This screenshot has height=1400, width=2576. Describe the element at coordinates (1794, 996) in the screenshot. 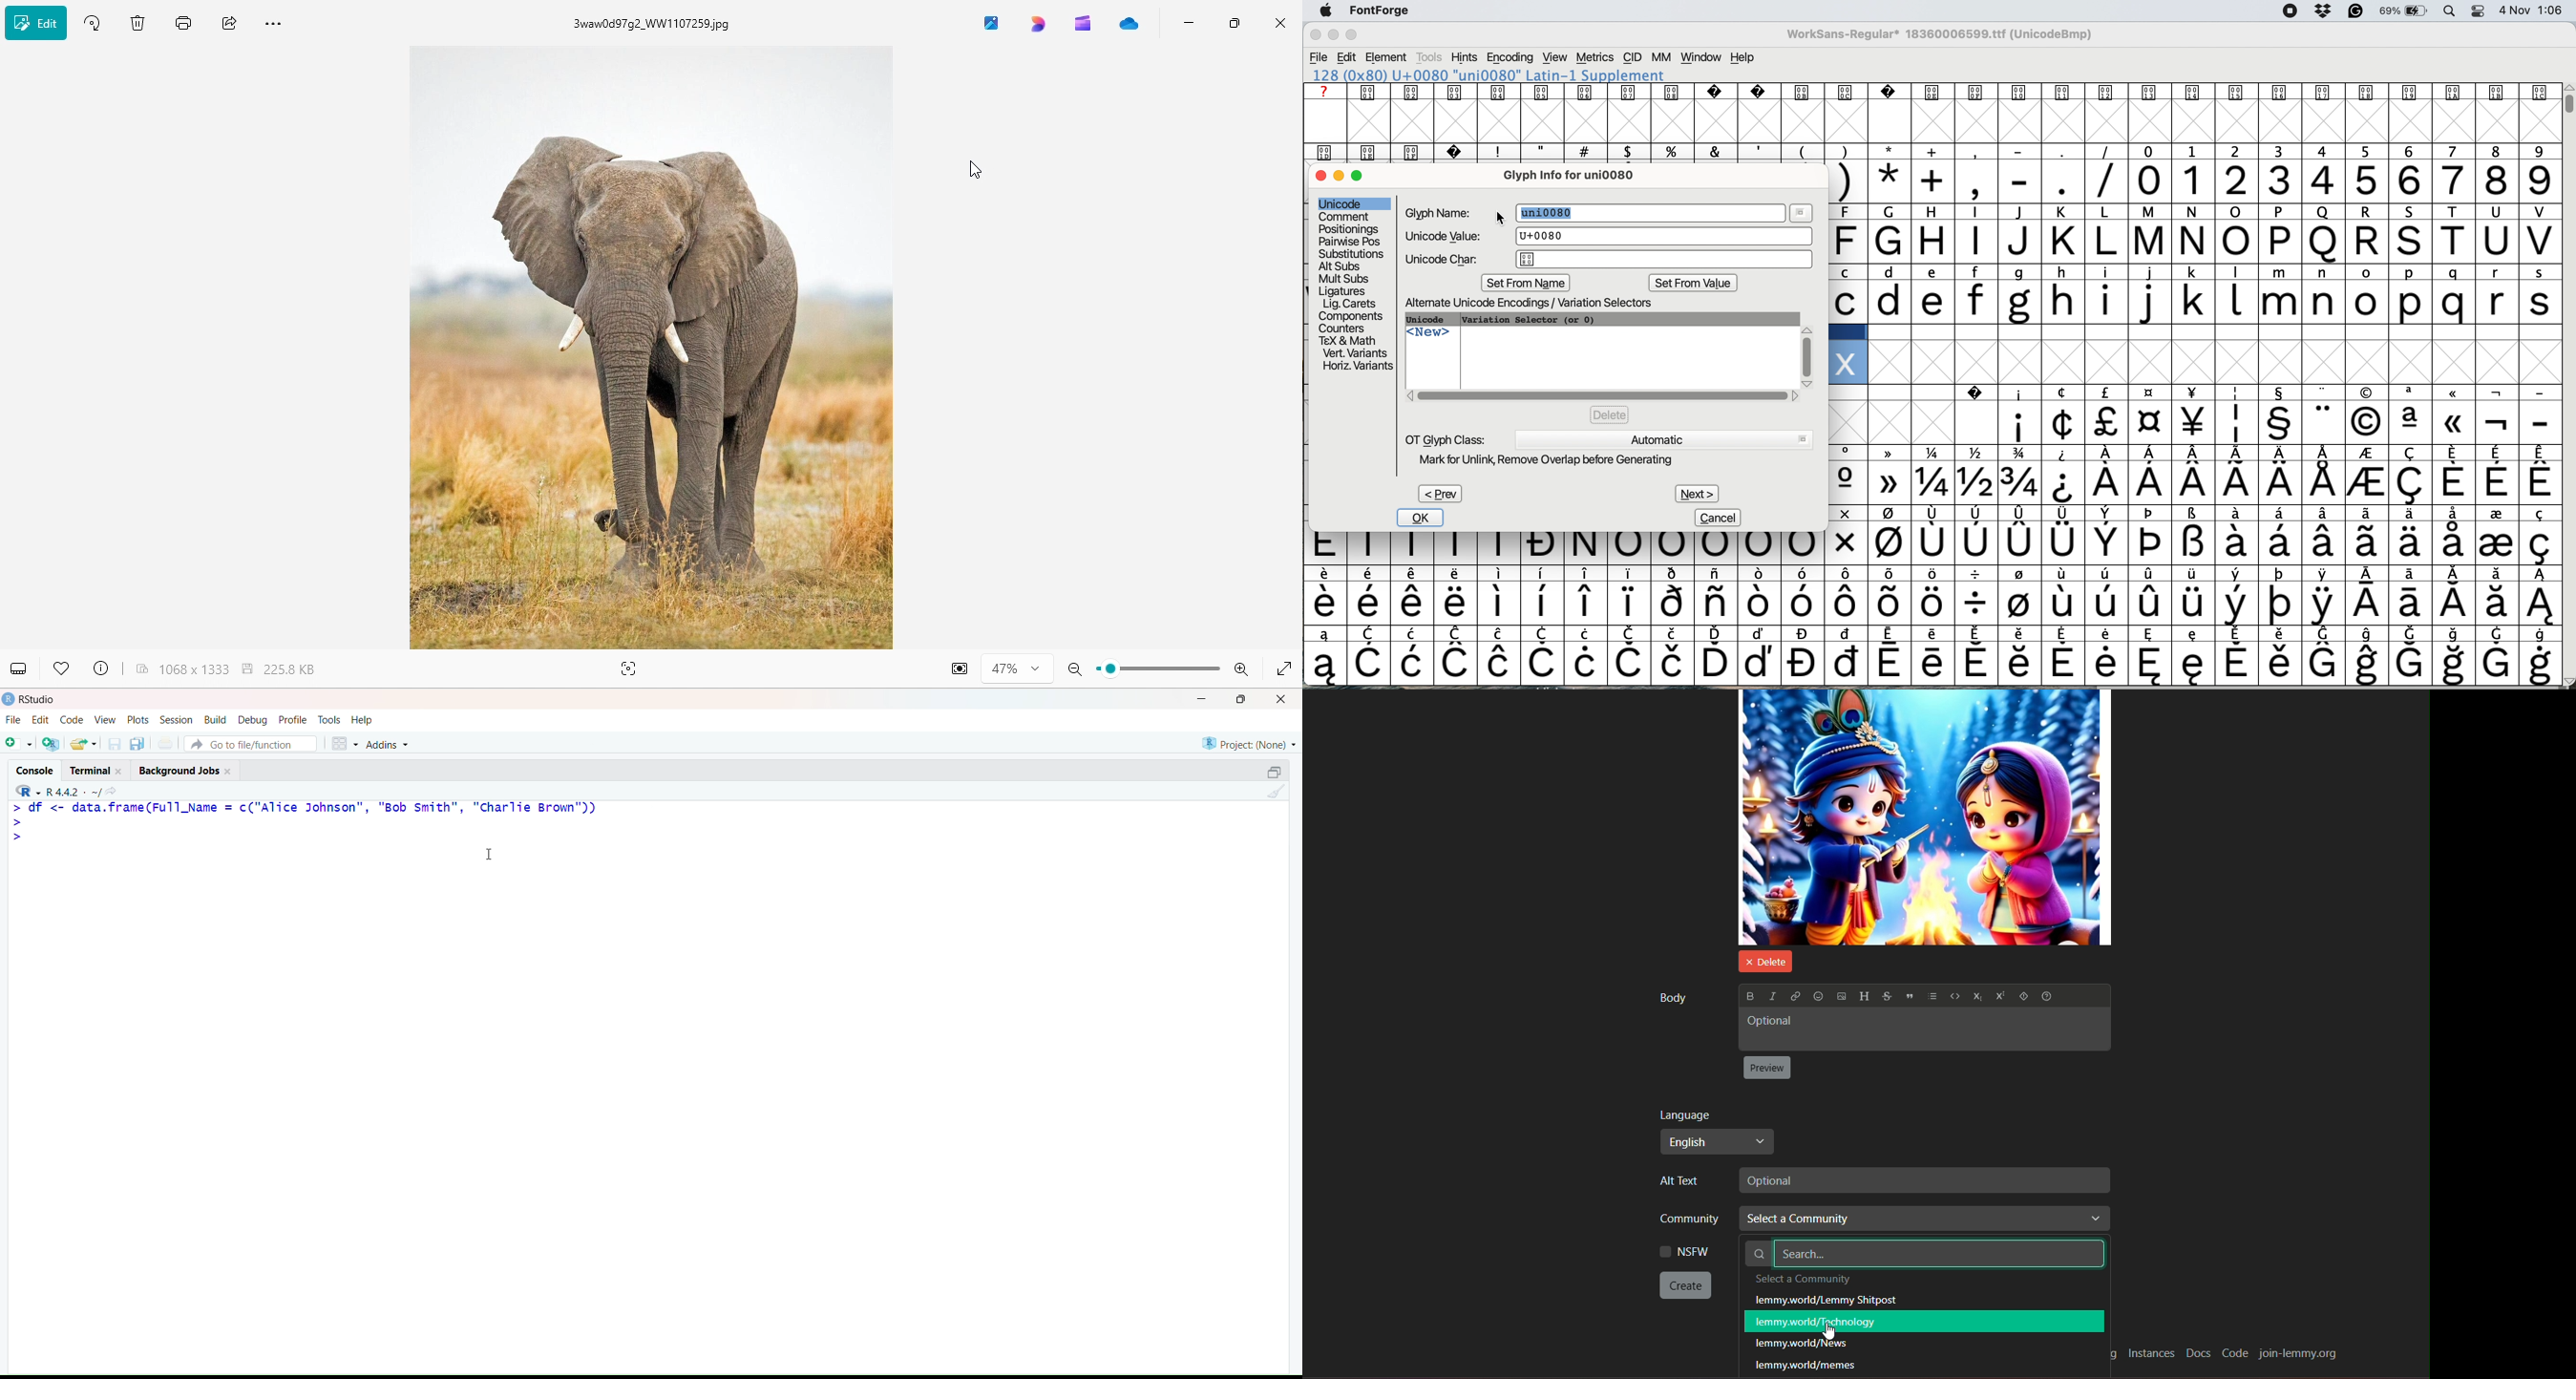

I see `link` at that location.